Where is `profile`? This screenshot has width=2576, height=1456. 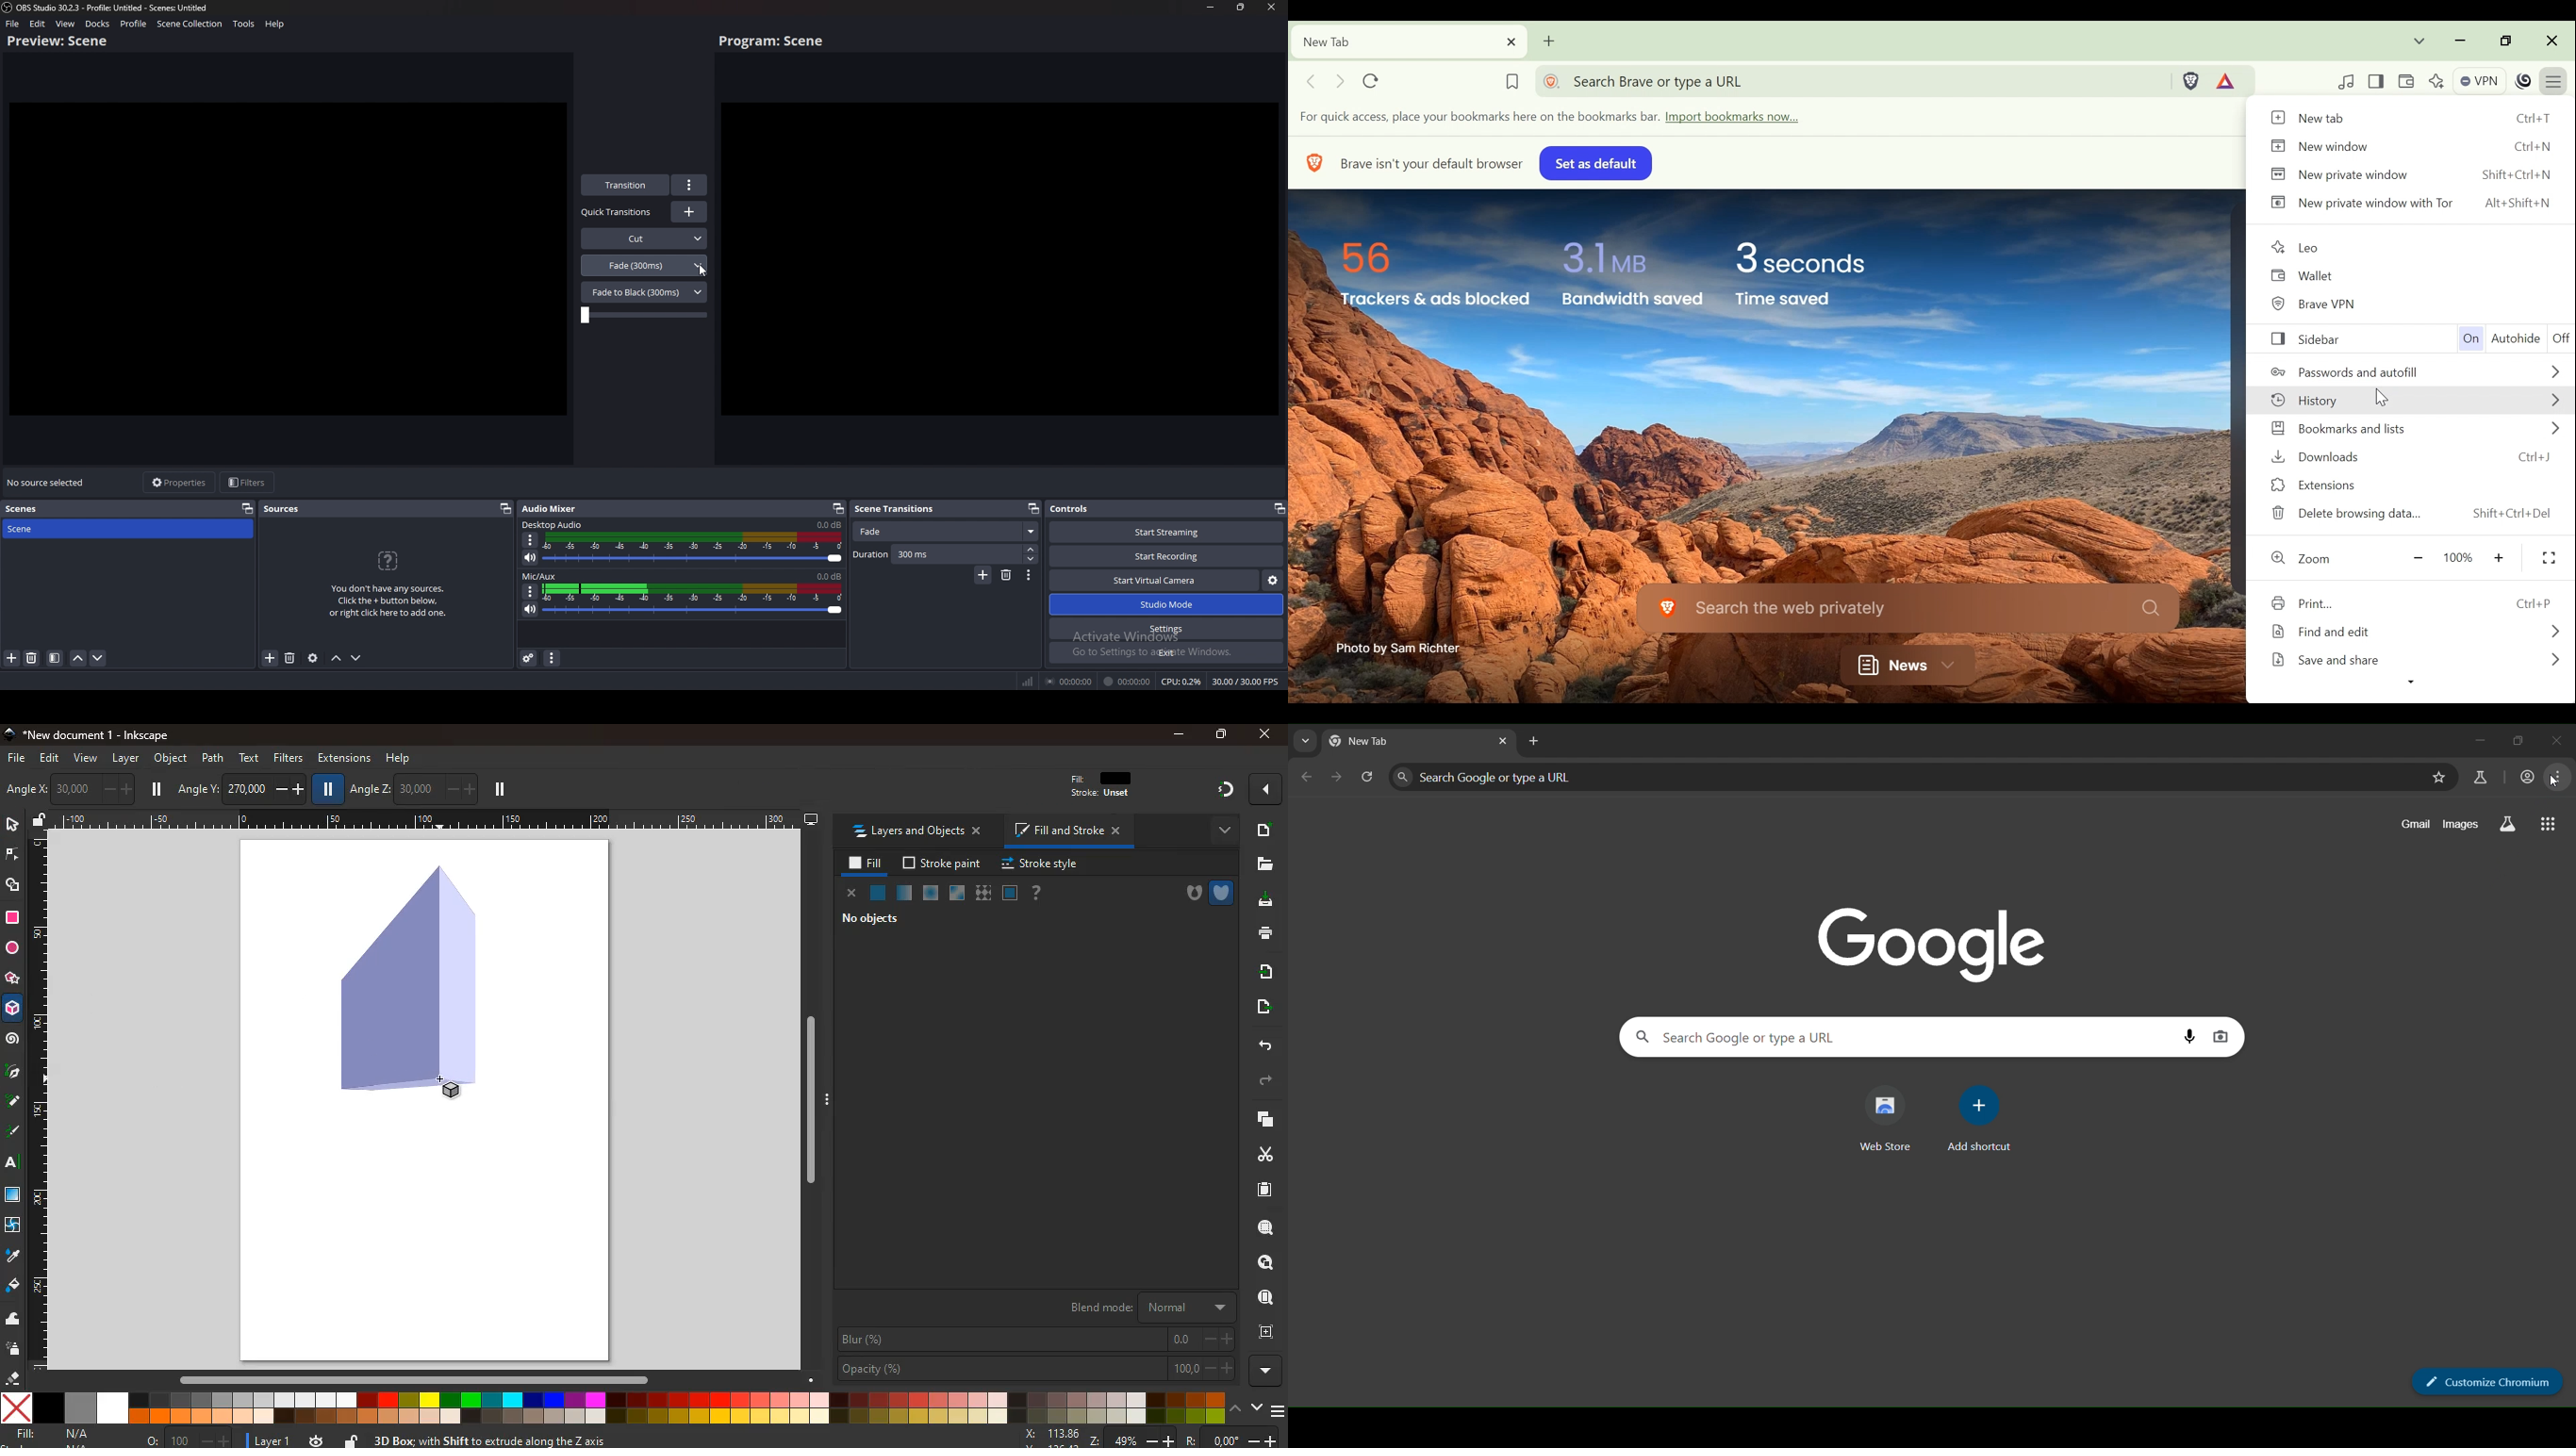
profile is located at coordinates (135, 23).